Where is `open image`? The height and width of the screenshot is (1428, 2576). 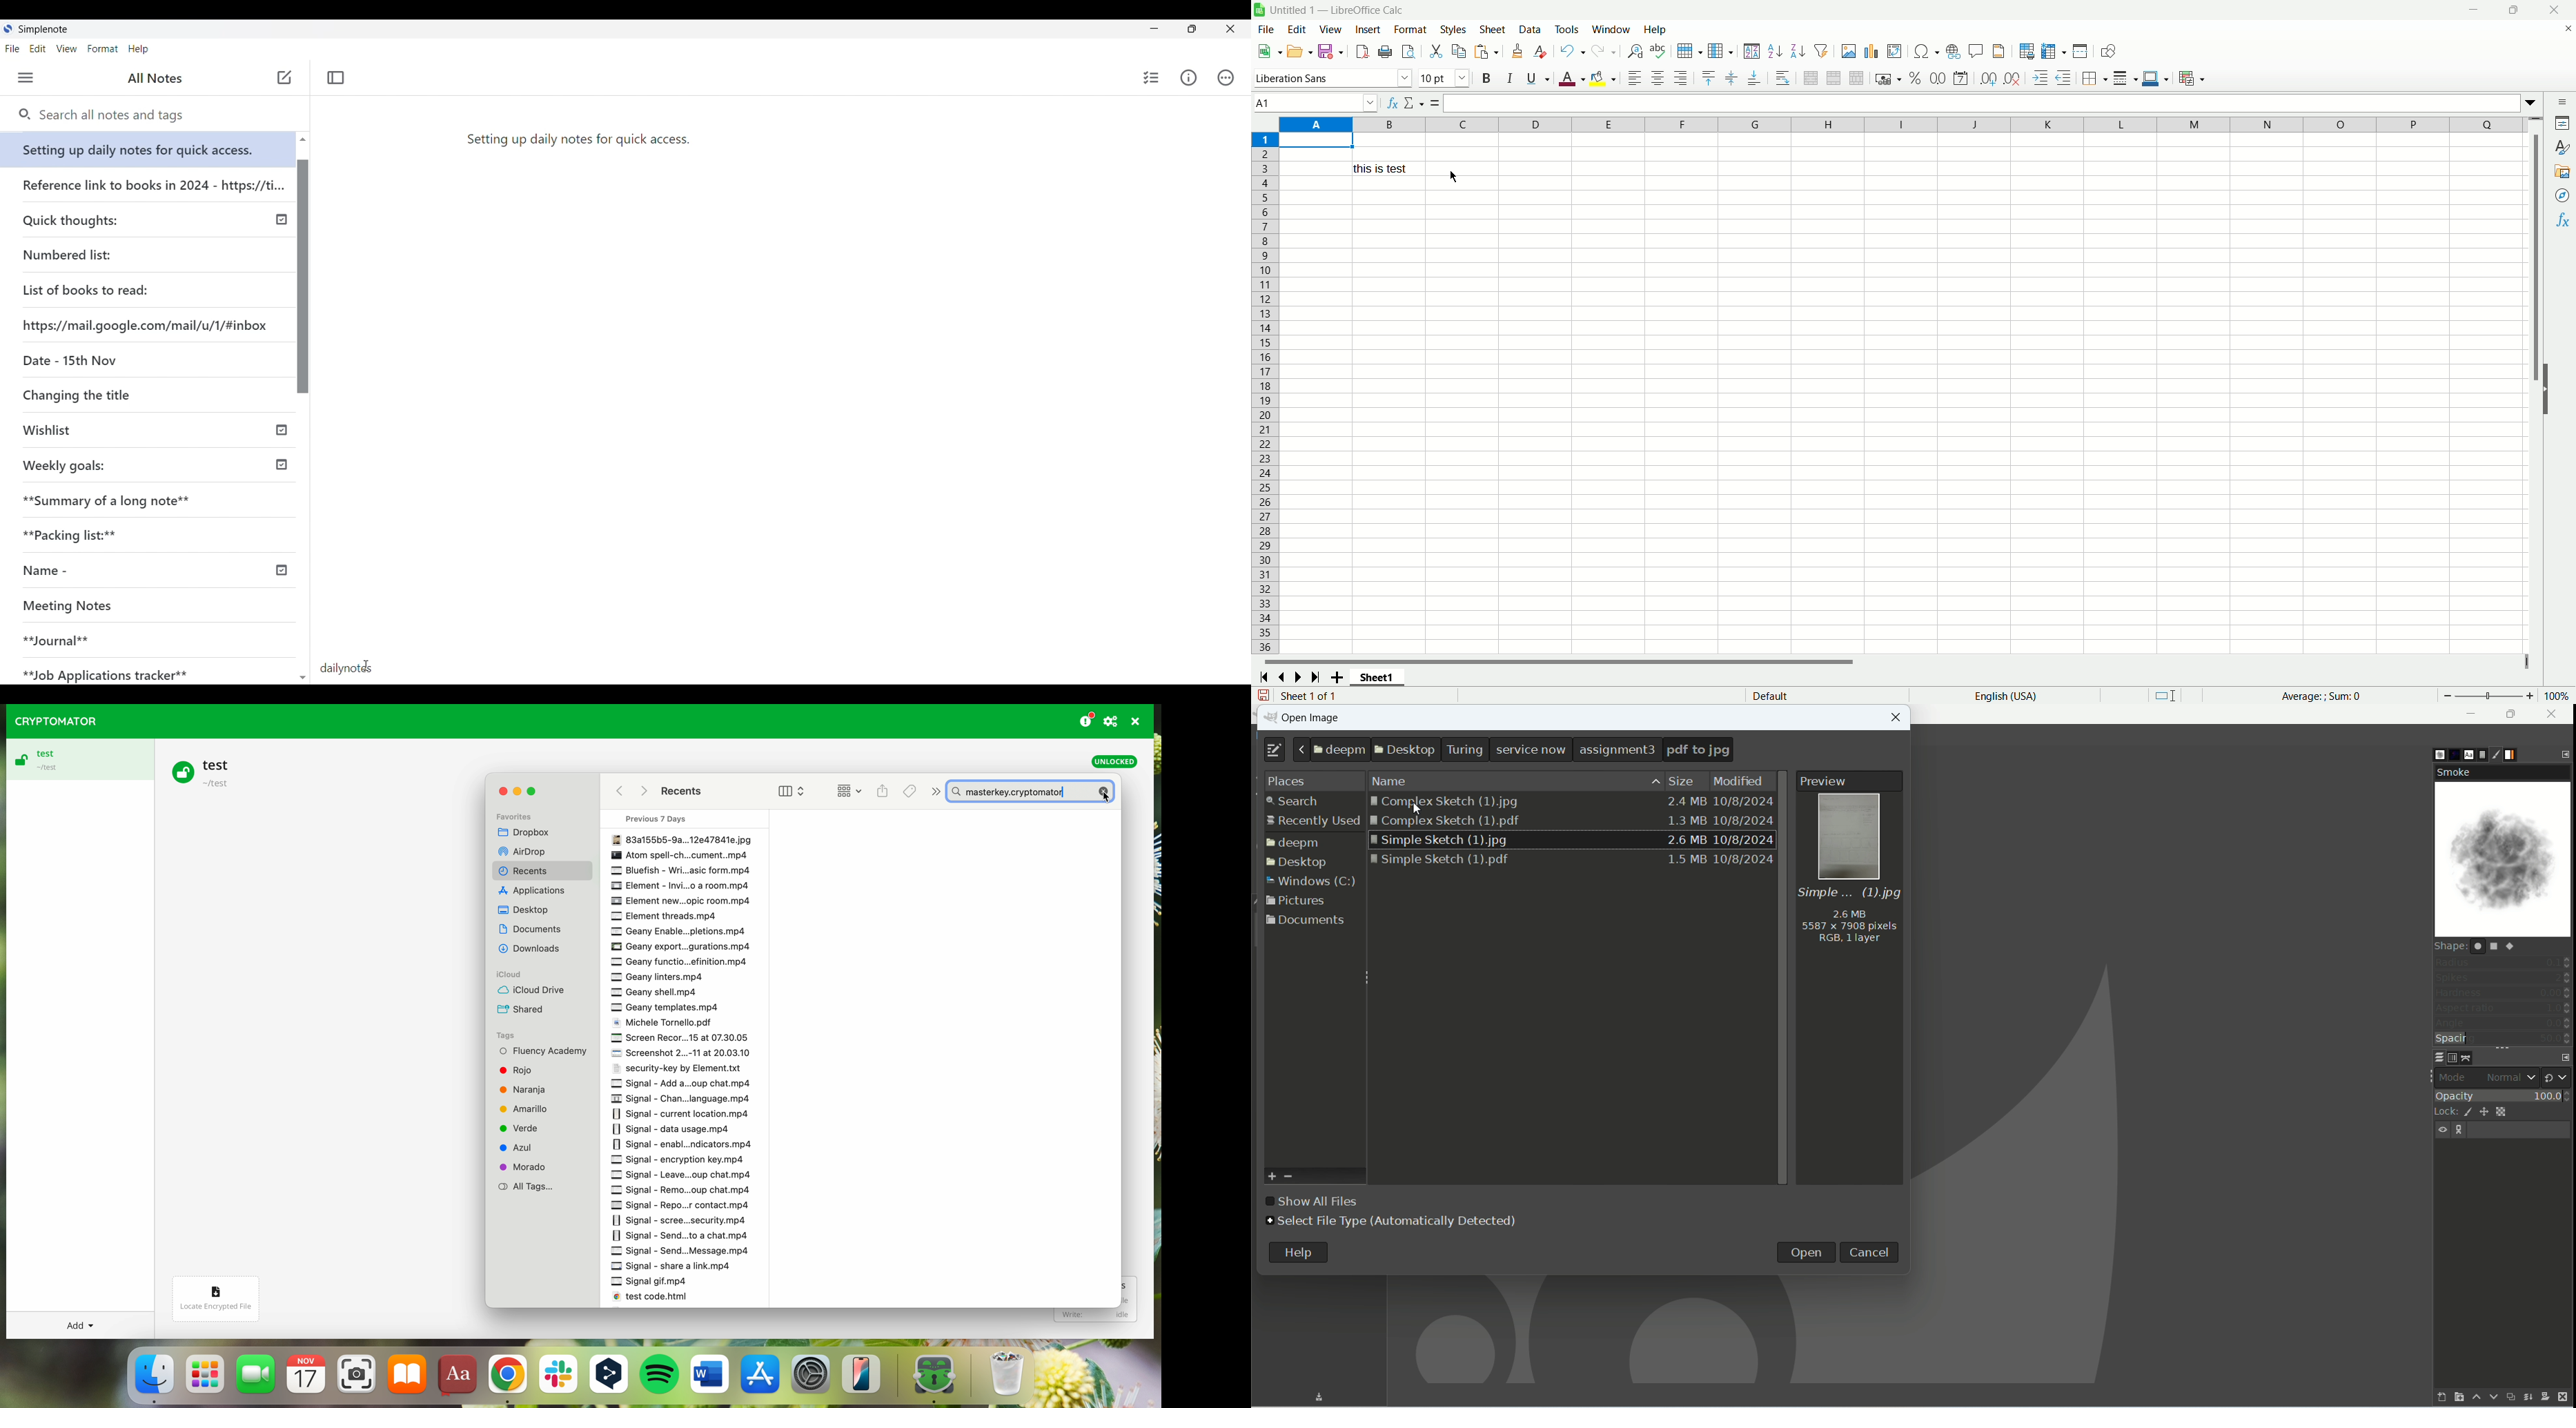 open image is located at coordinates (1310, 721).